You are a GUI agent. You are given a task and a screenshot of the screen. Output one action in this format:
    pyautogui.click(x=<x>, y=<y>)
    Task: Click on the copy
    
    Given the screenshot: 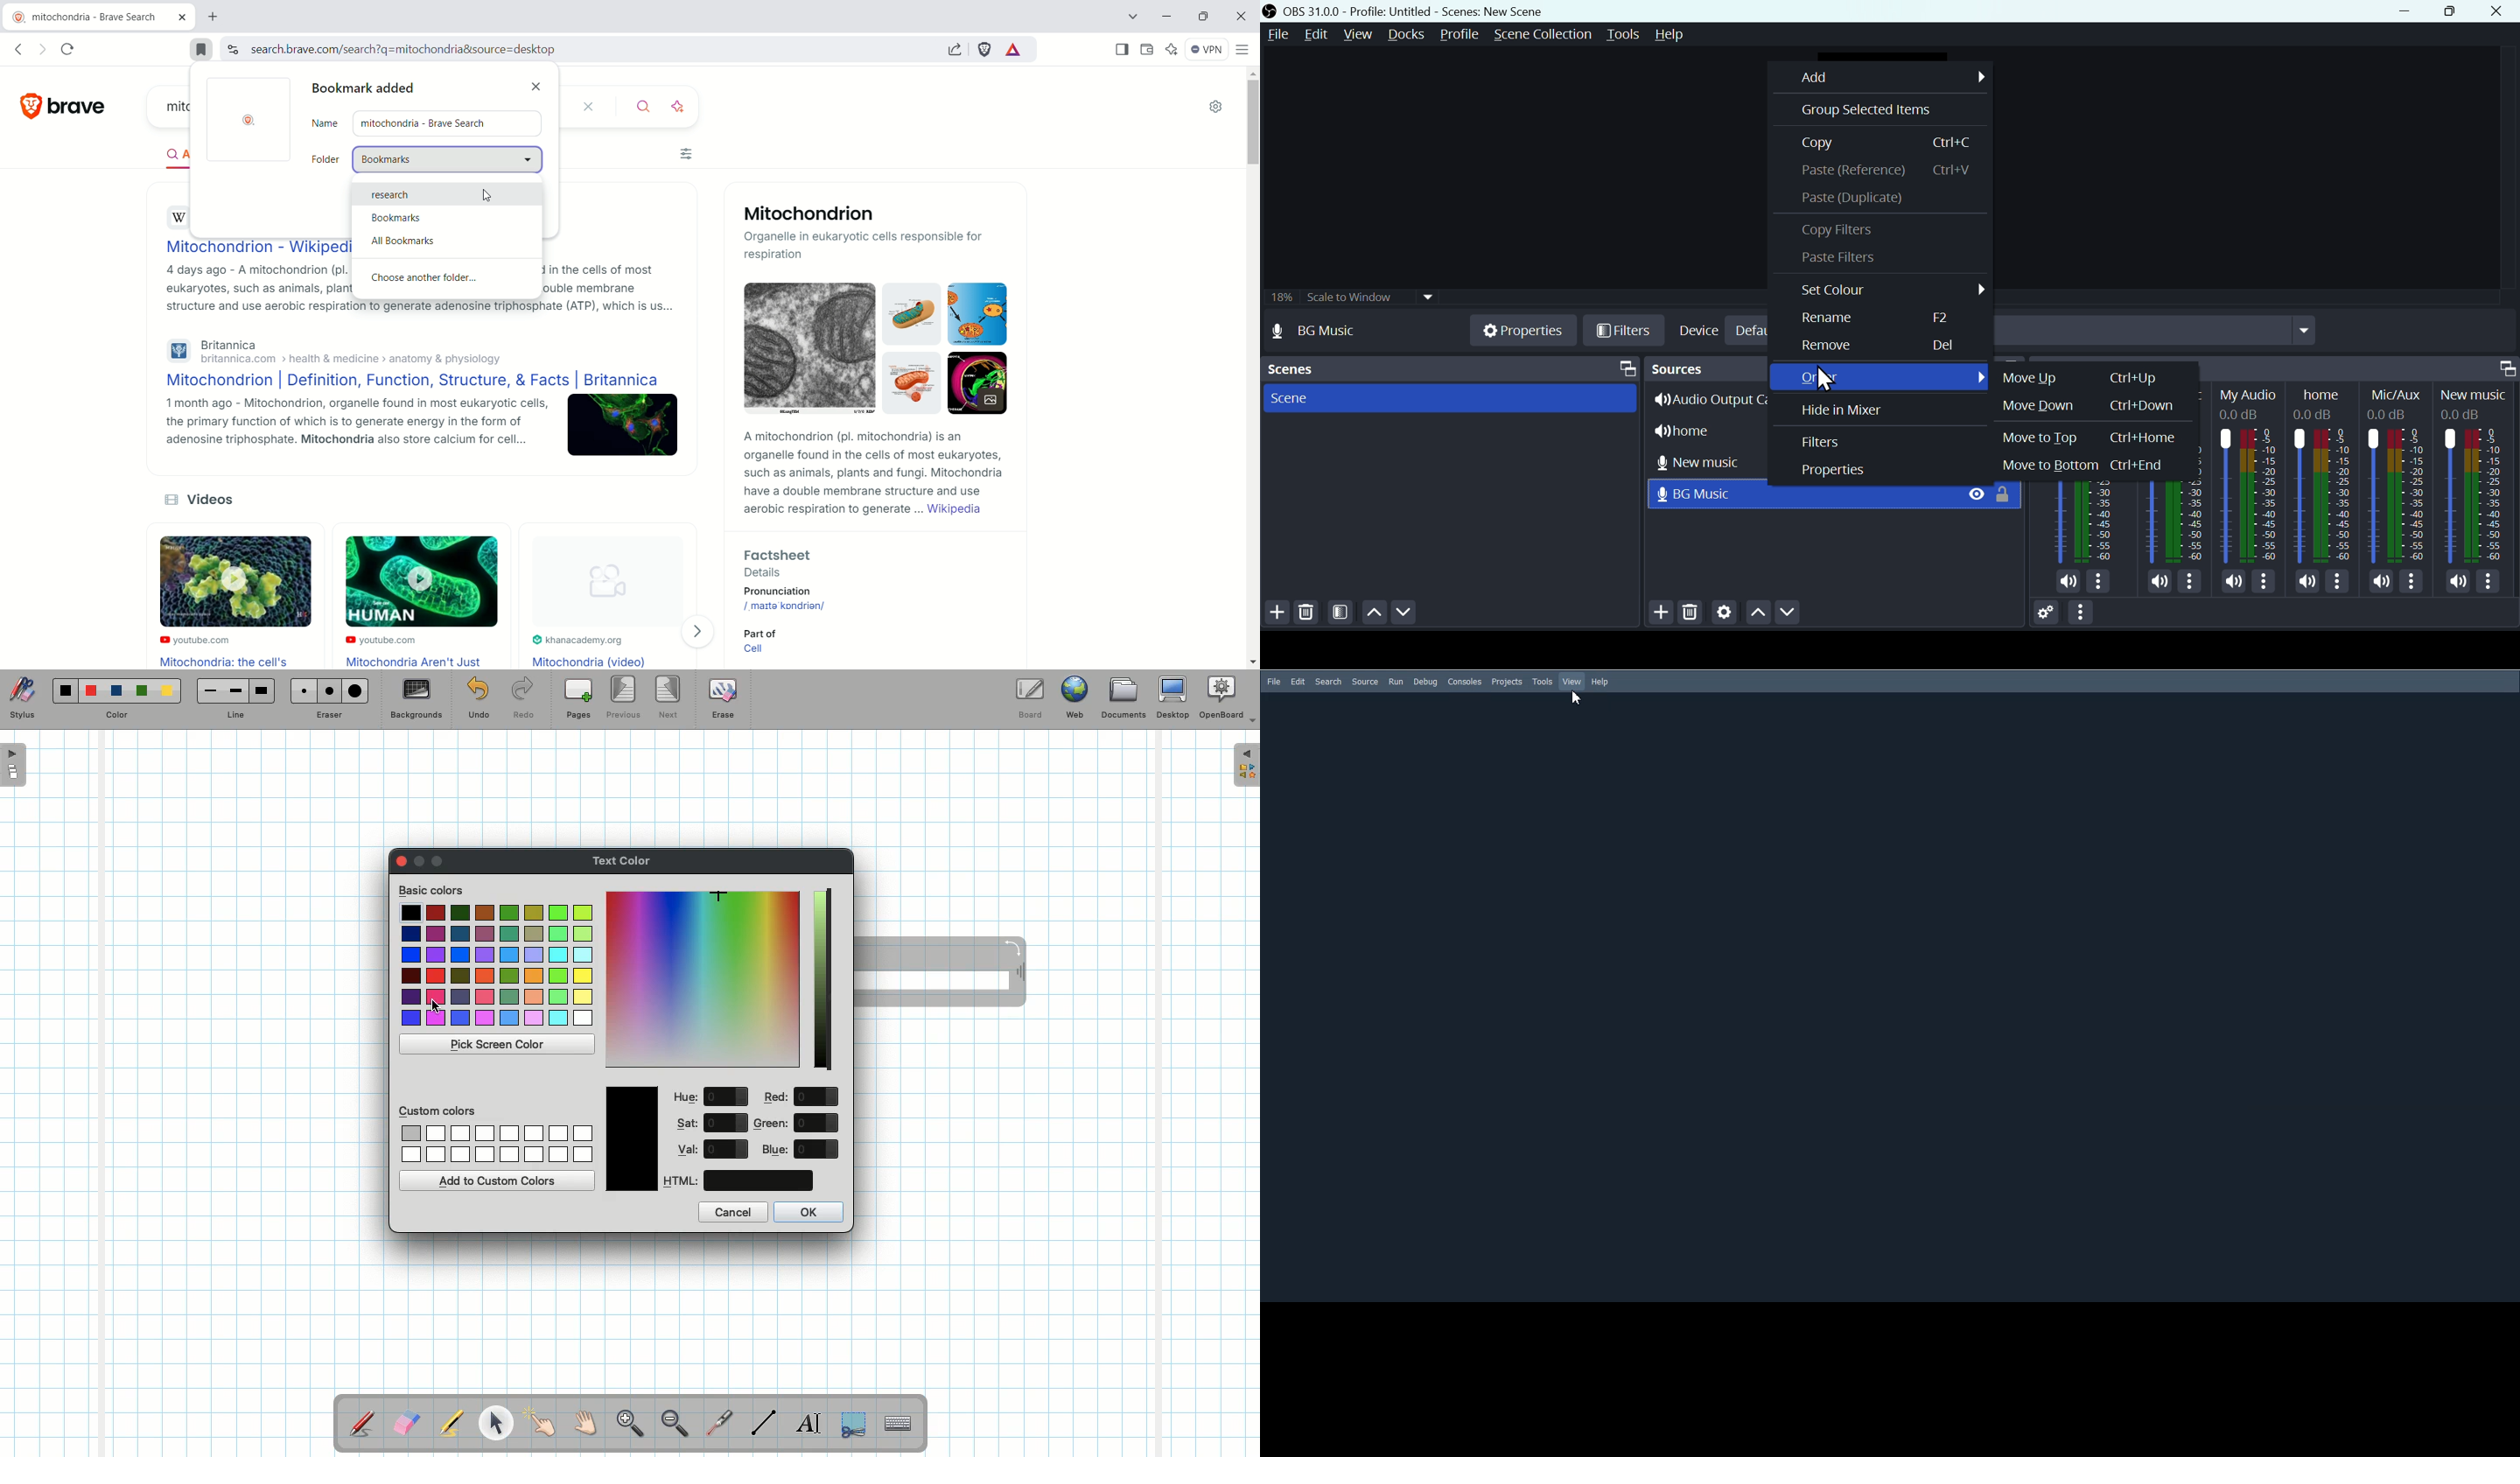 What is the action you would take?
    pyautogui.click(x=1897, y=142)
    